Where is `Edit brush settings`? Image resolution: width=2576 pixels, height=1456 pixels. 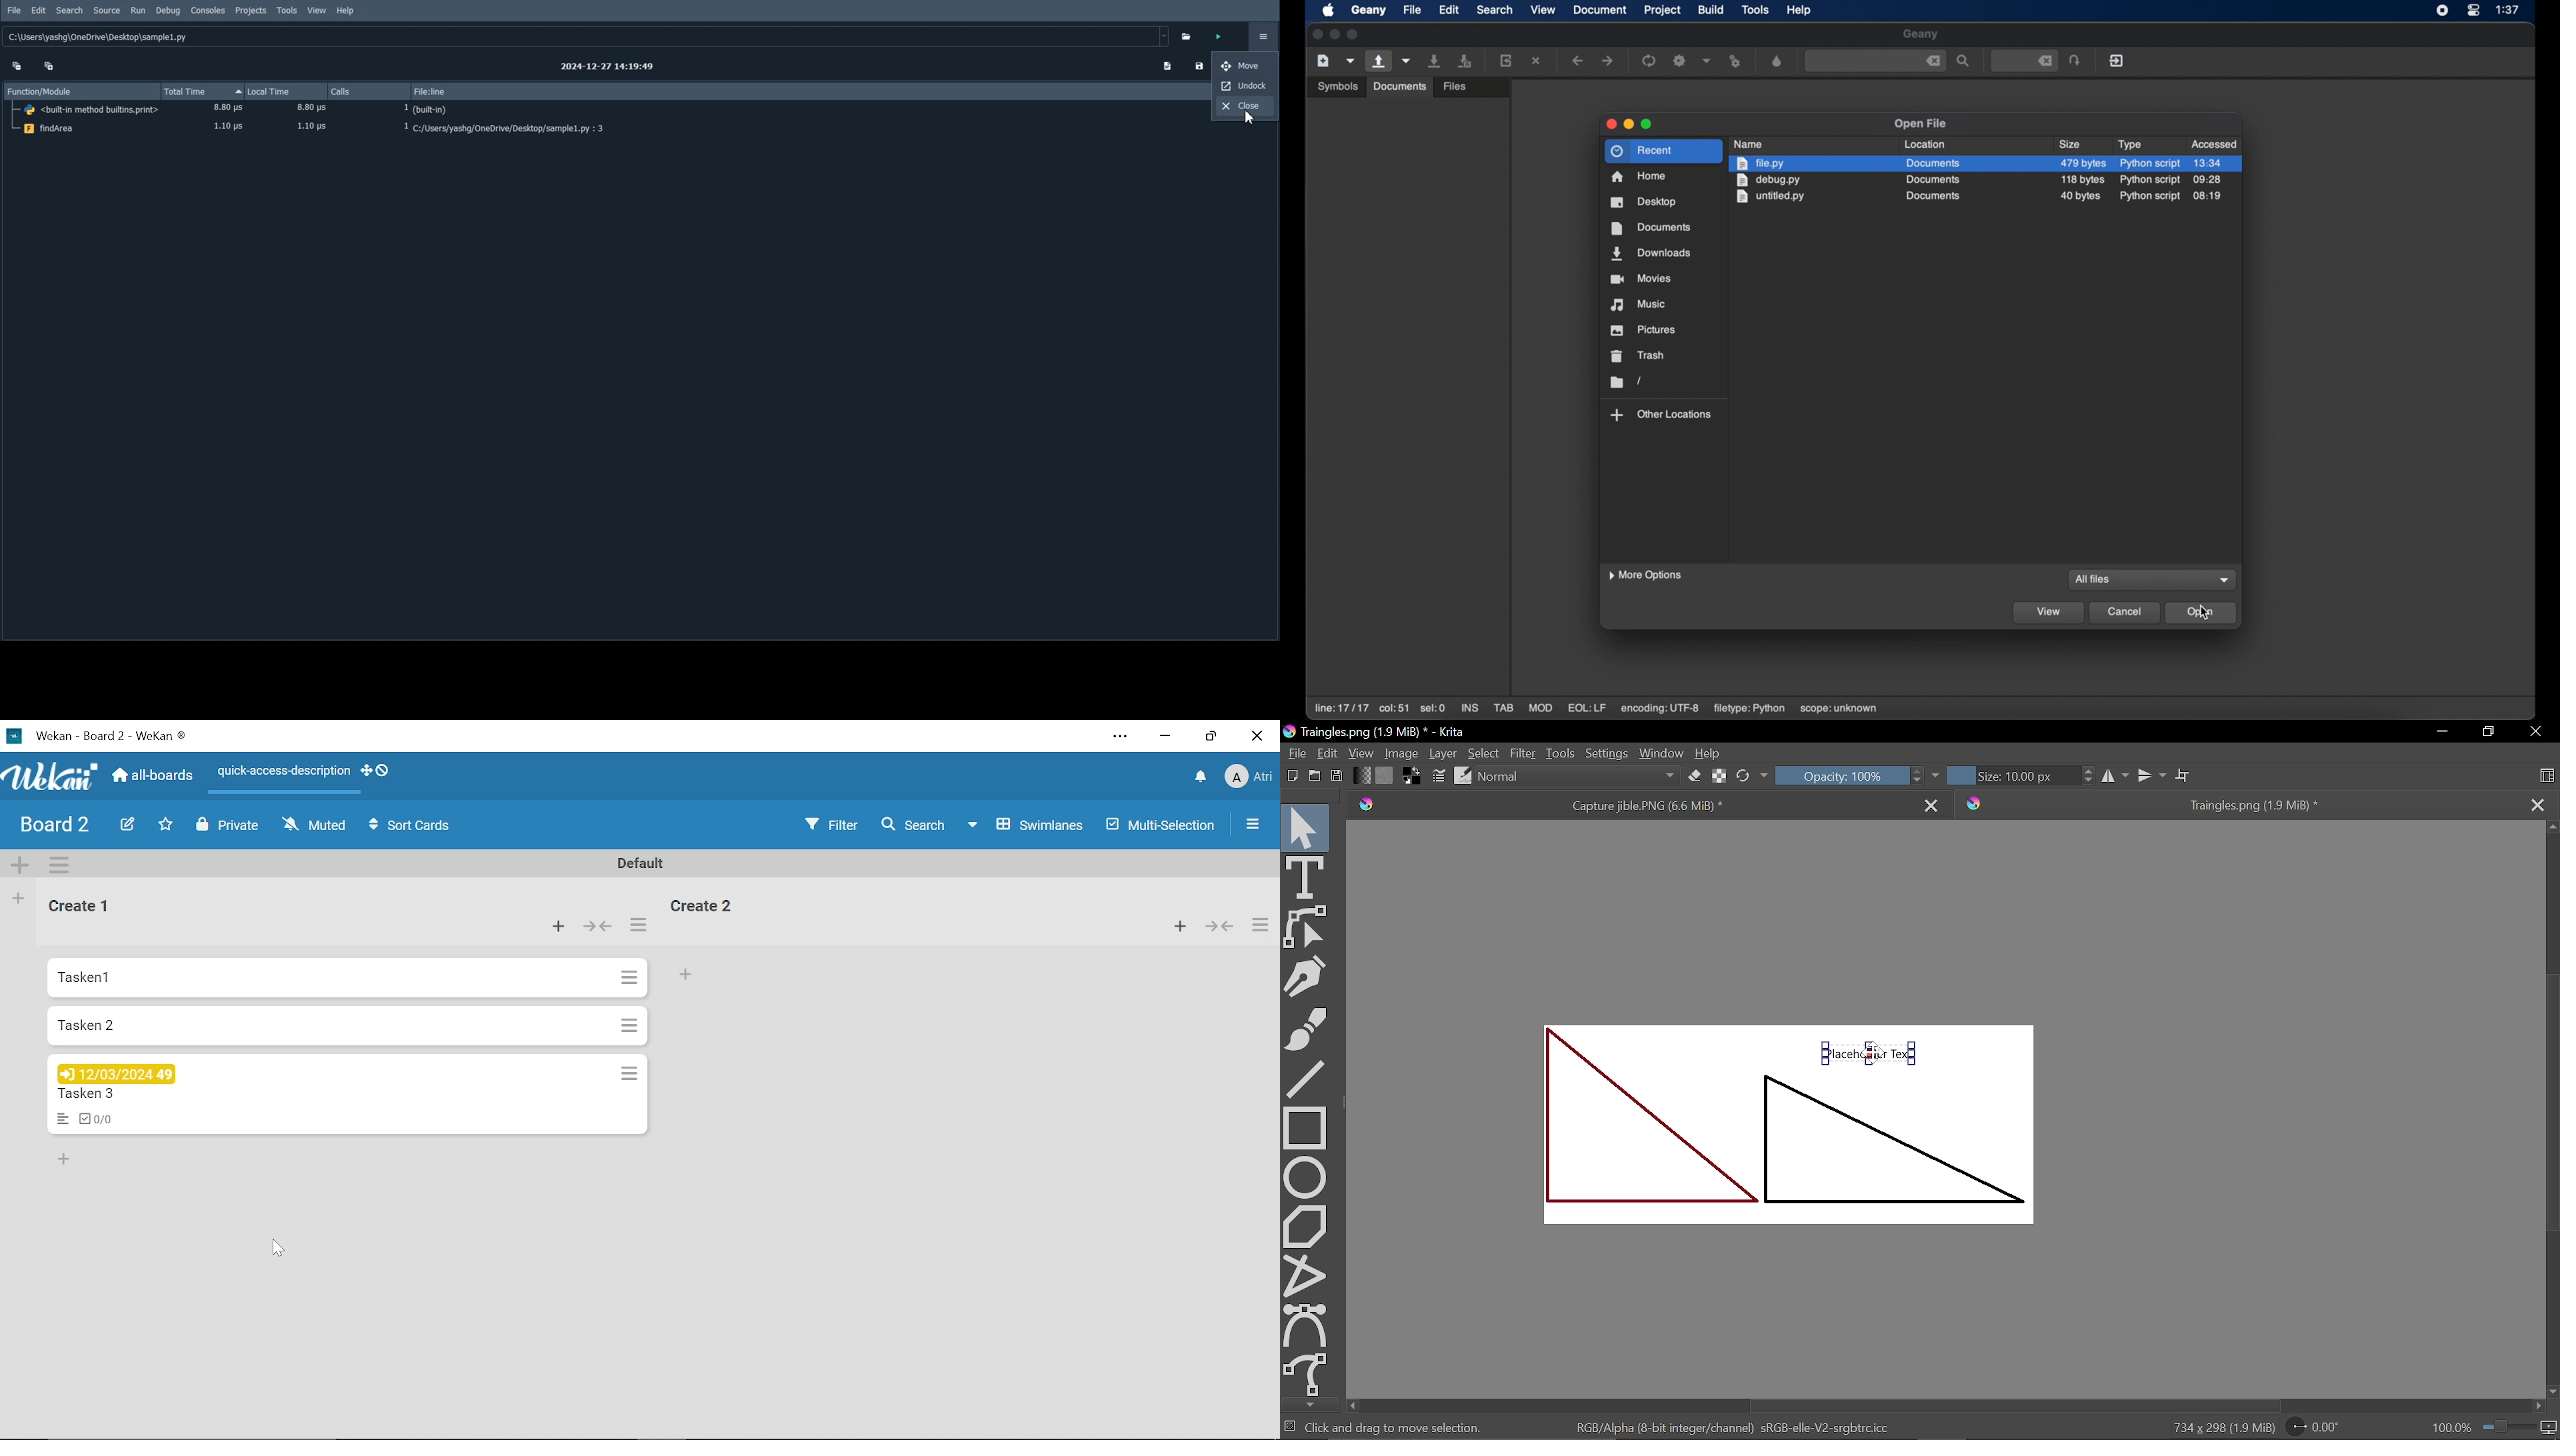
Edit brush settings is located at coordinates (1438, 776).